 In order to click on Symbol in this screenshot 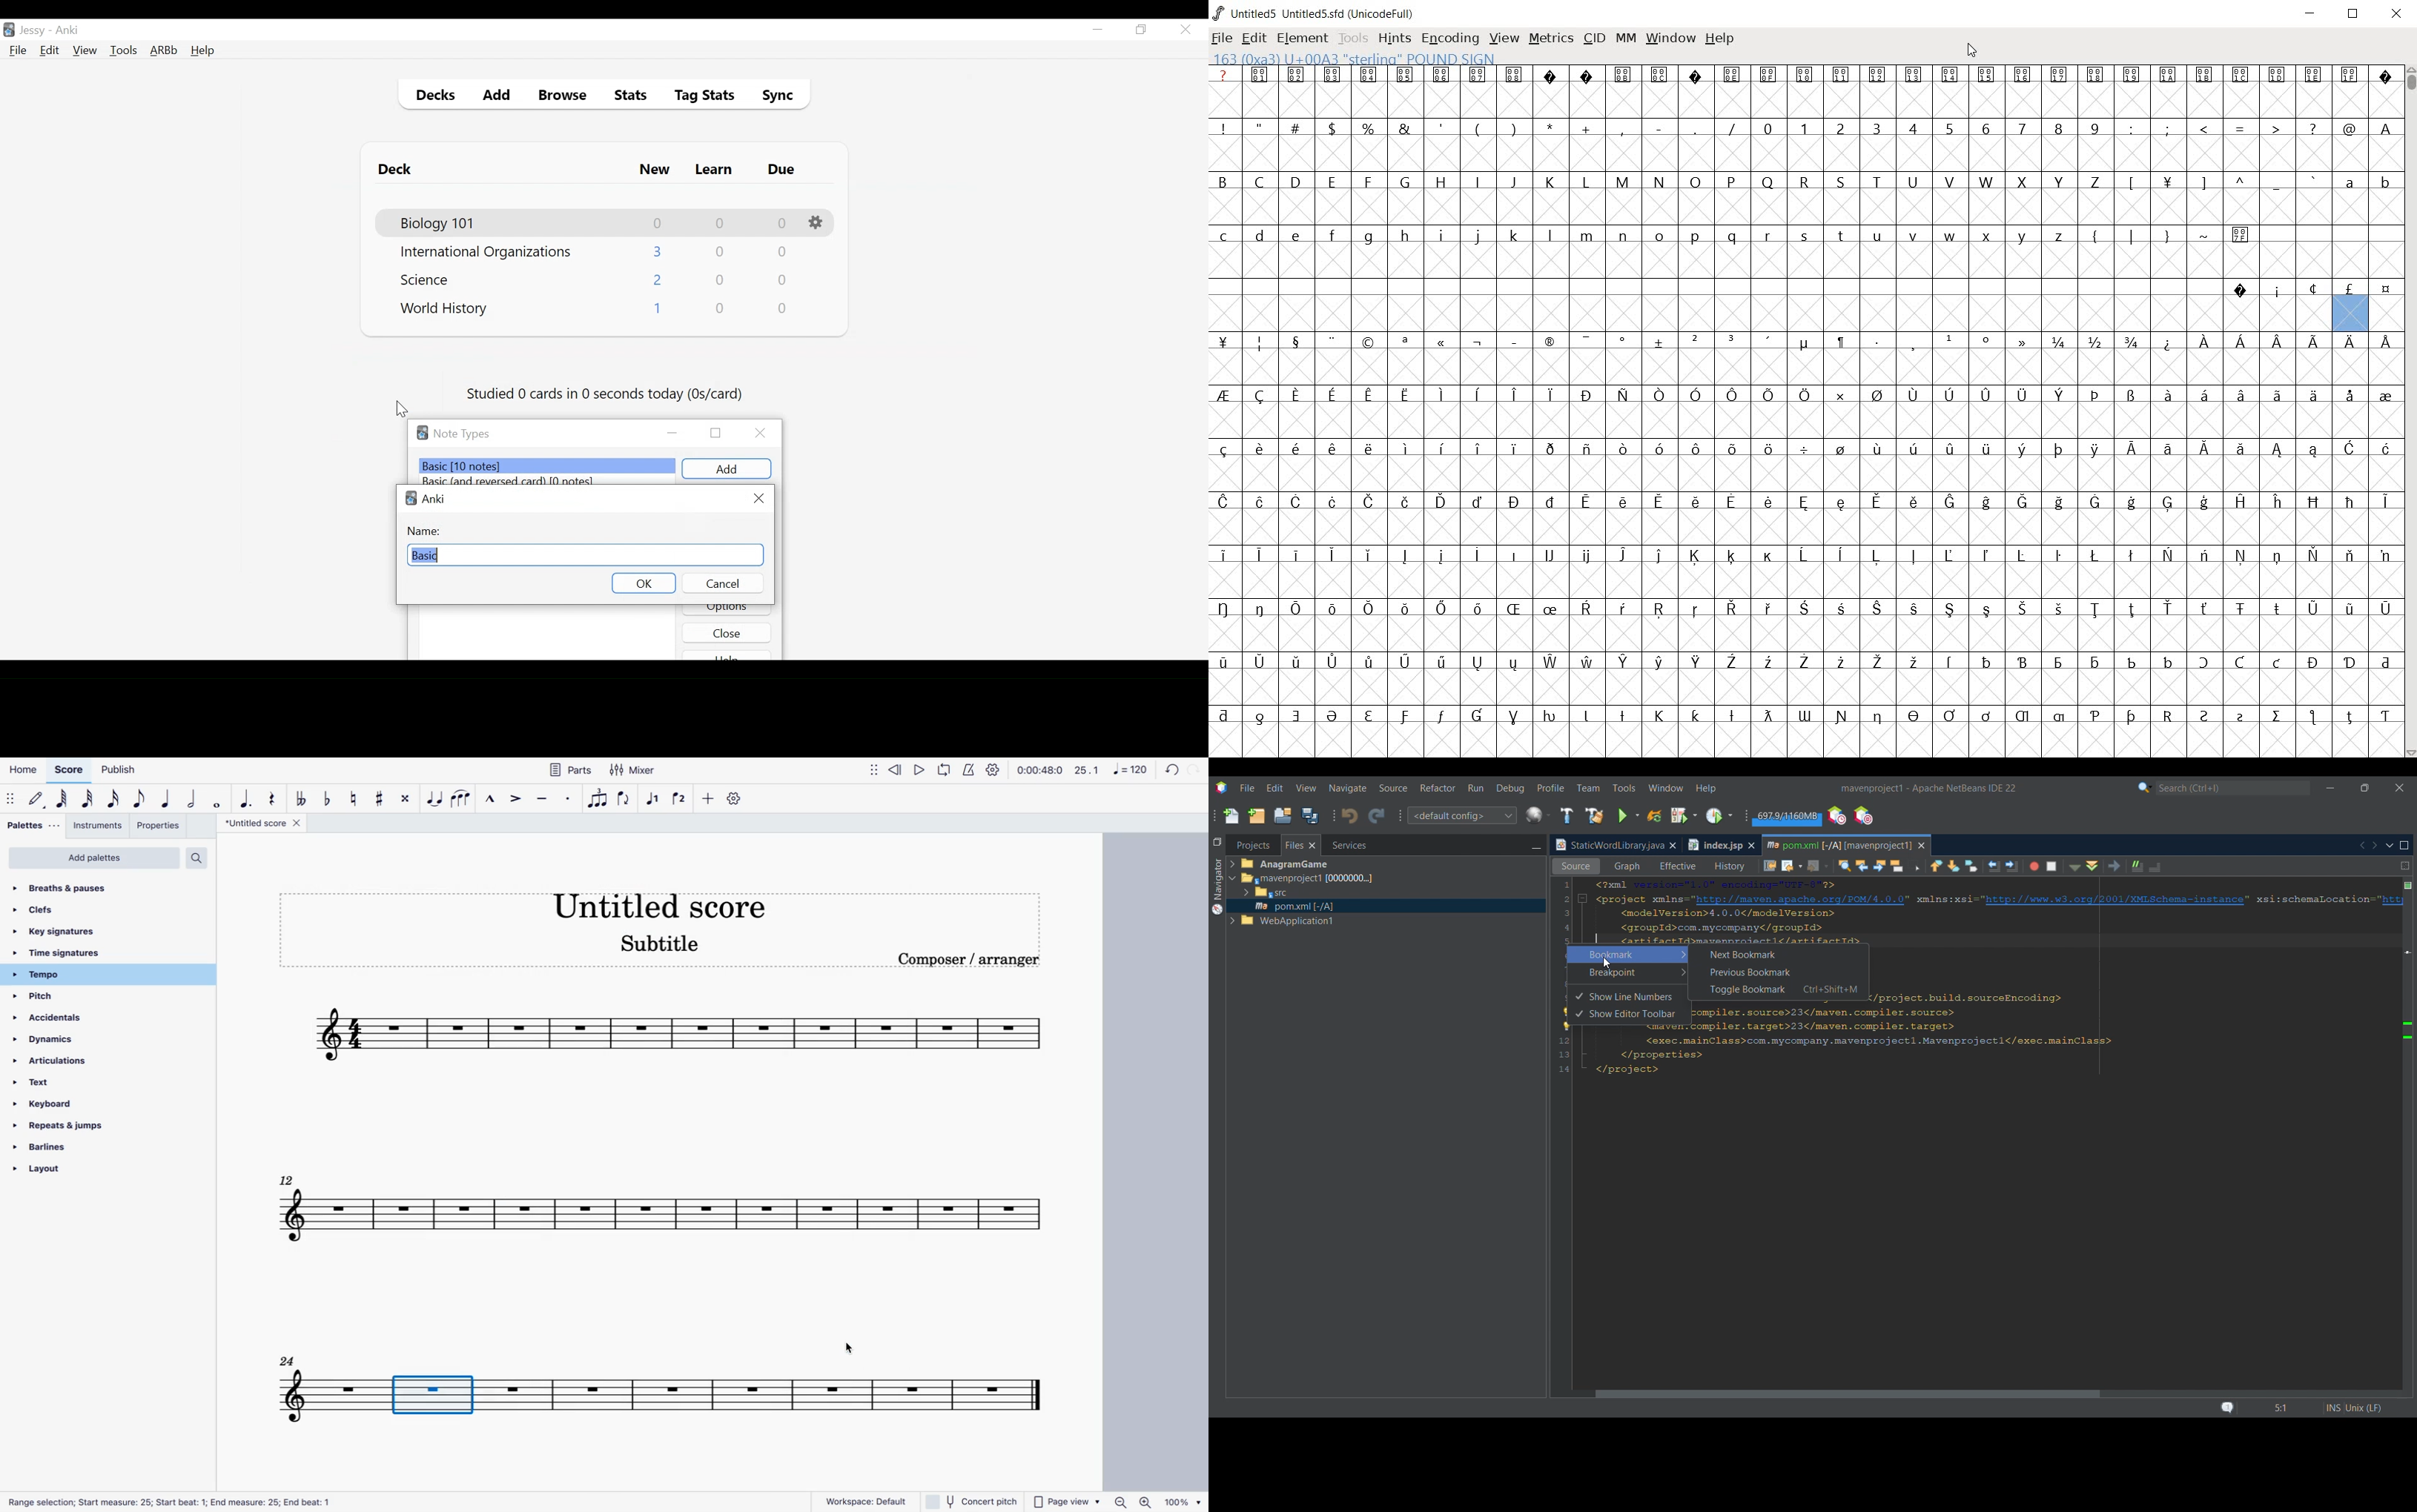, I will do `click(1334, 717)`.